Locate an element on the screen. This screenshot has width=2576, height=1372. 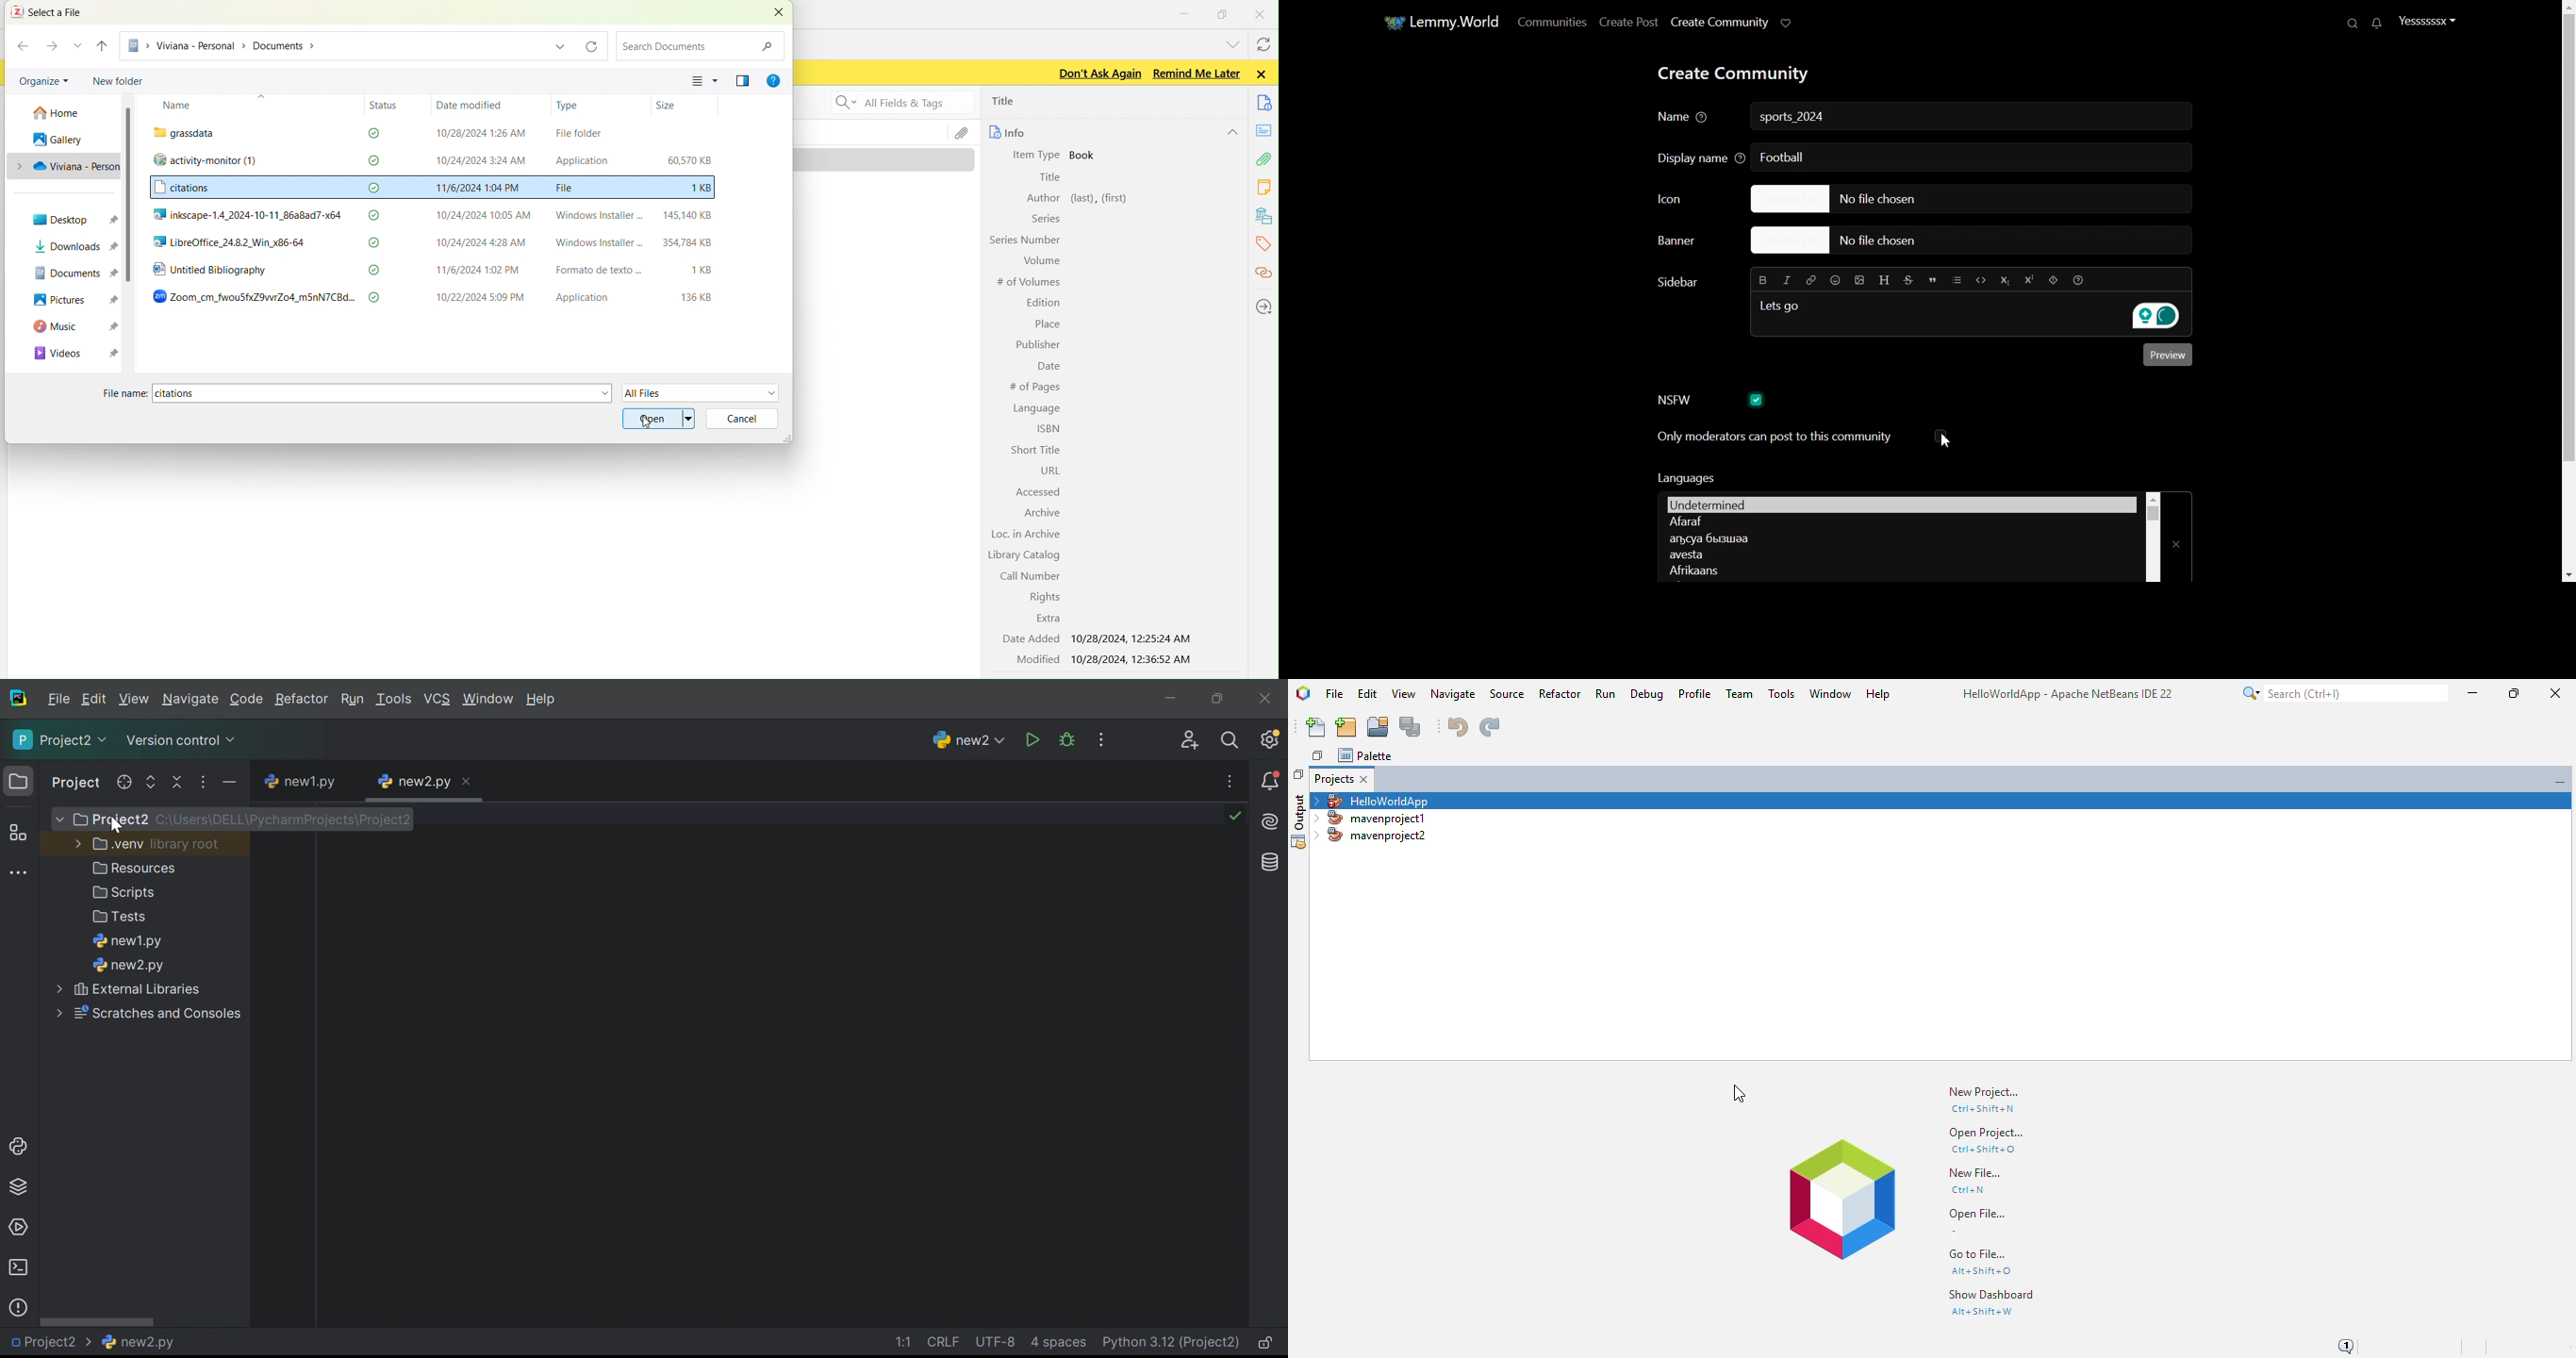
PC is located at coordinates (67, 168).